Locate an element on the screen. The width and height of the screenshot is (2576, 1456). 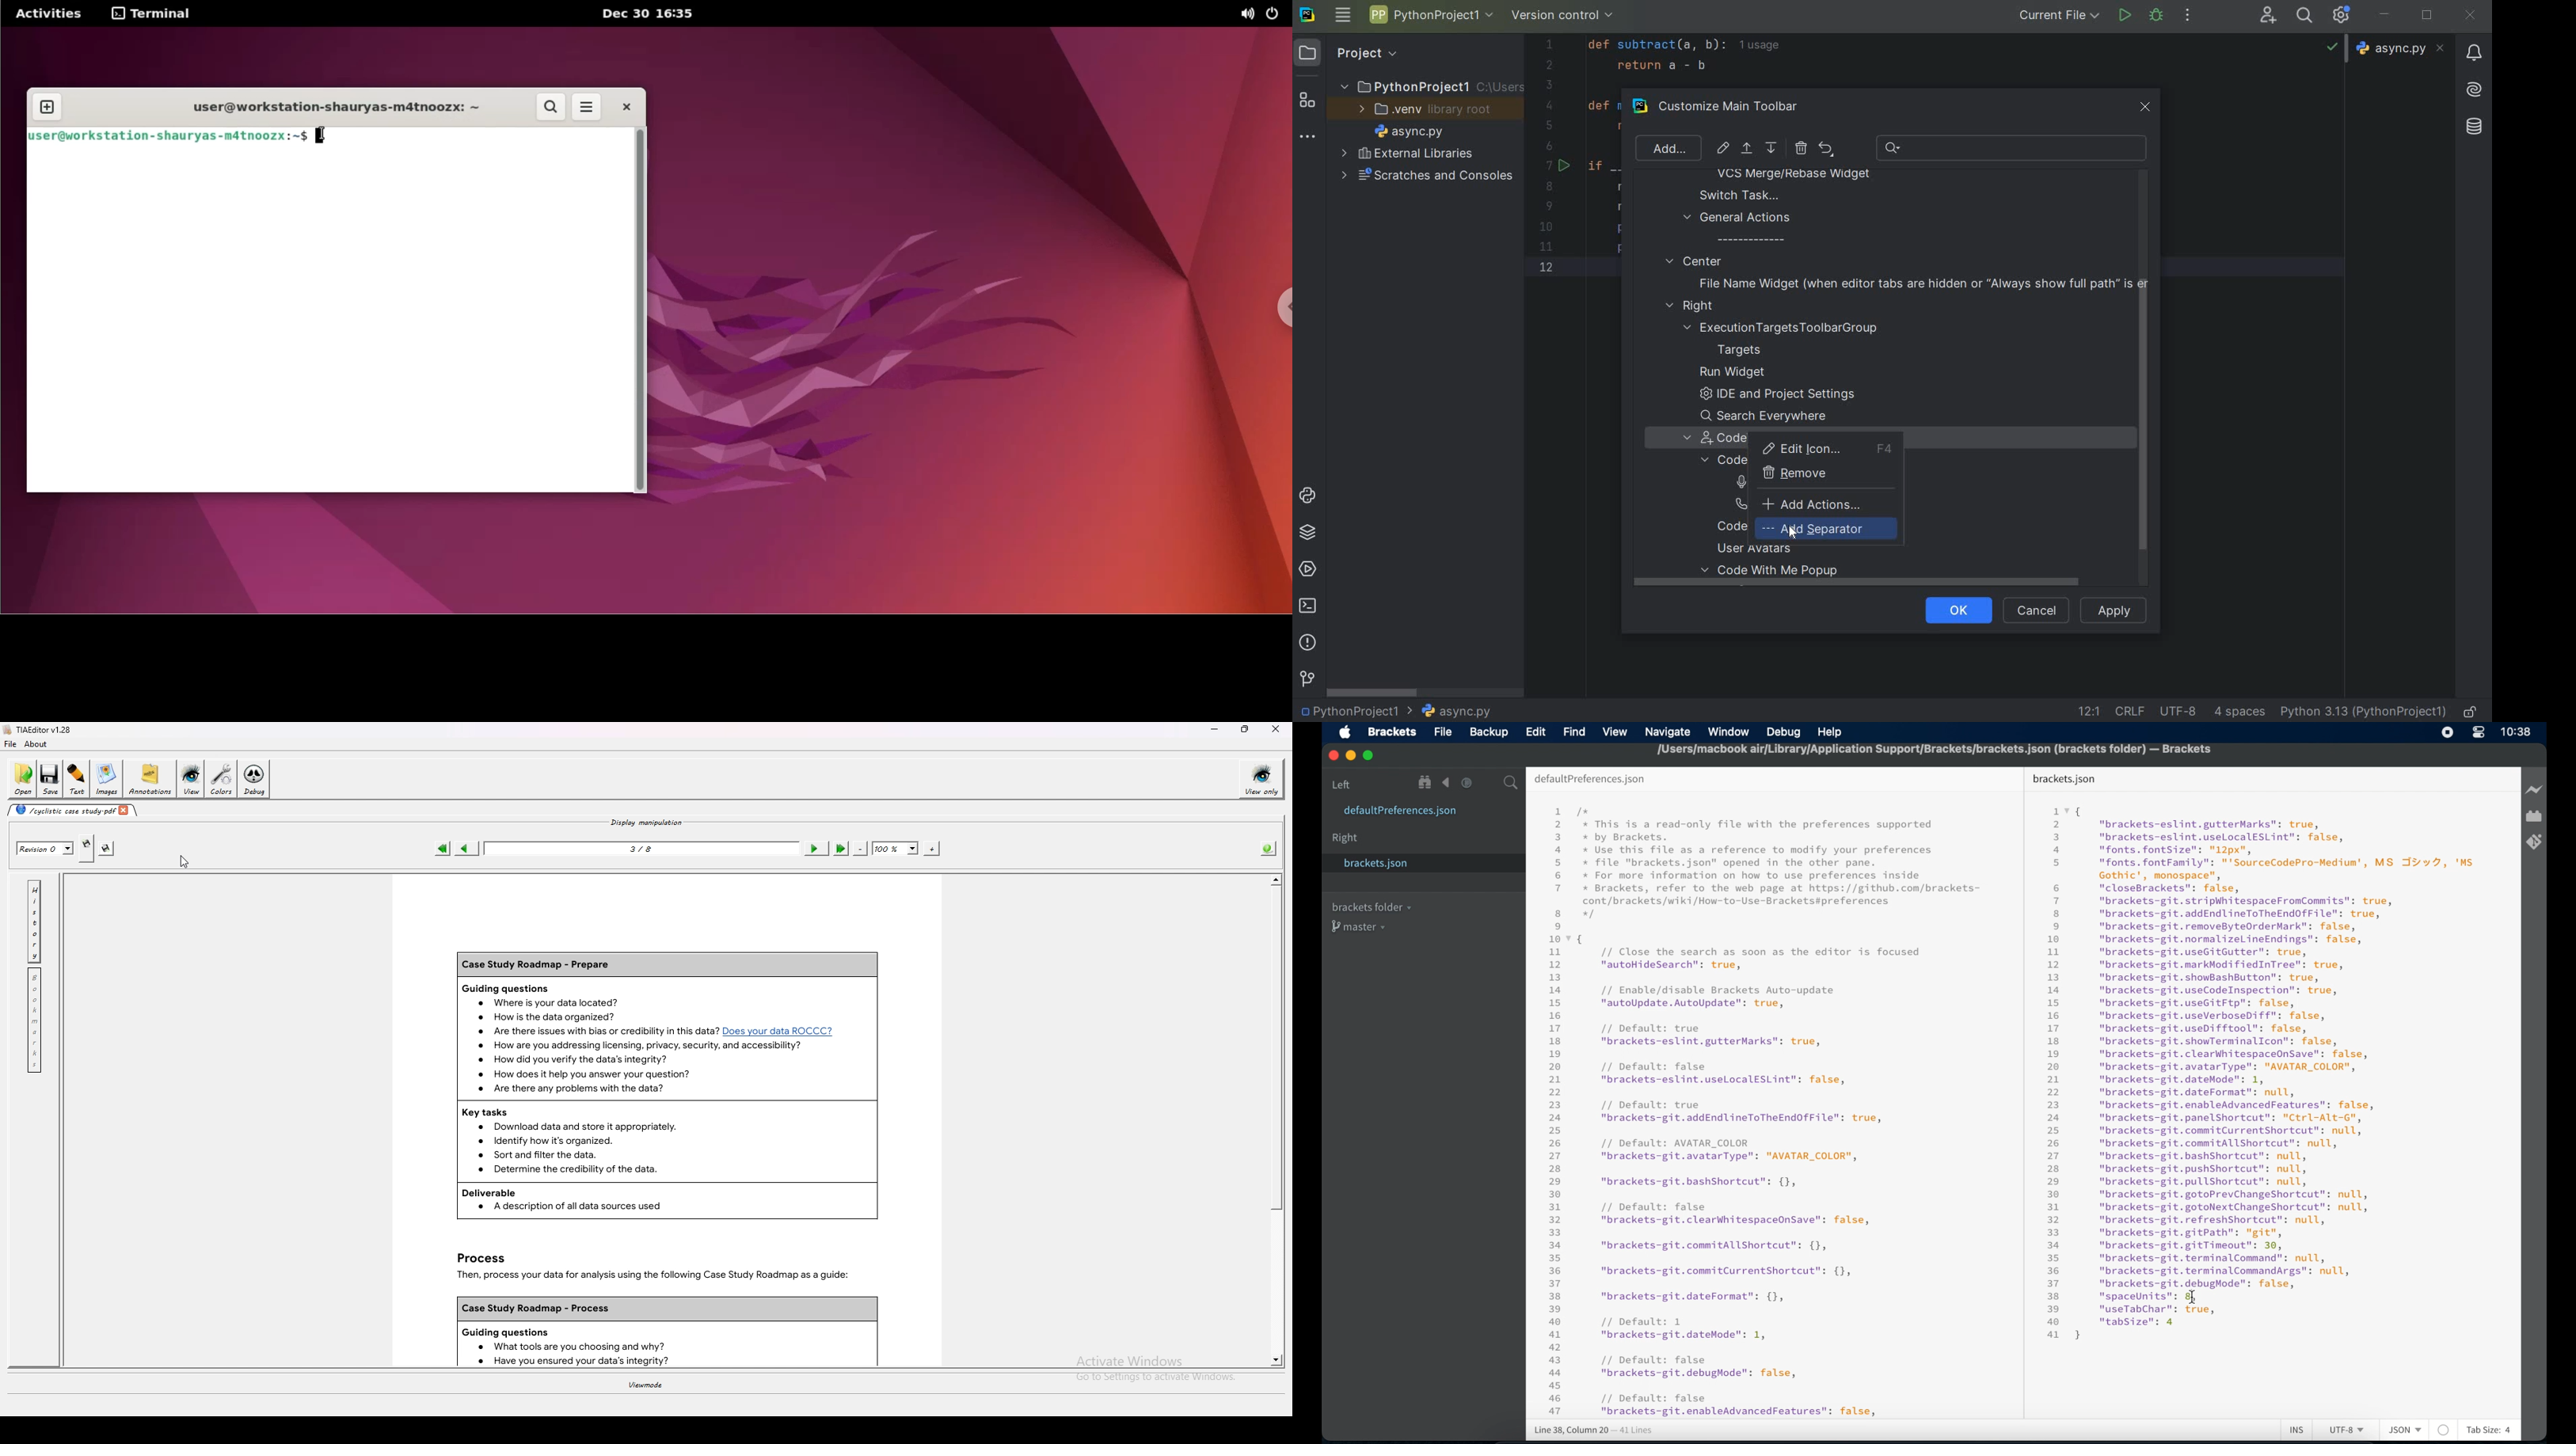
brackets.json is located at coordinates (1377, 864).